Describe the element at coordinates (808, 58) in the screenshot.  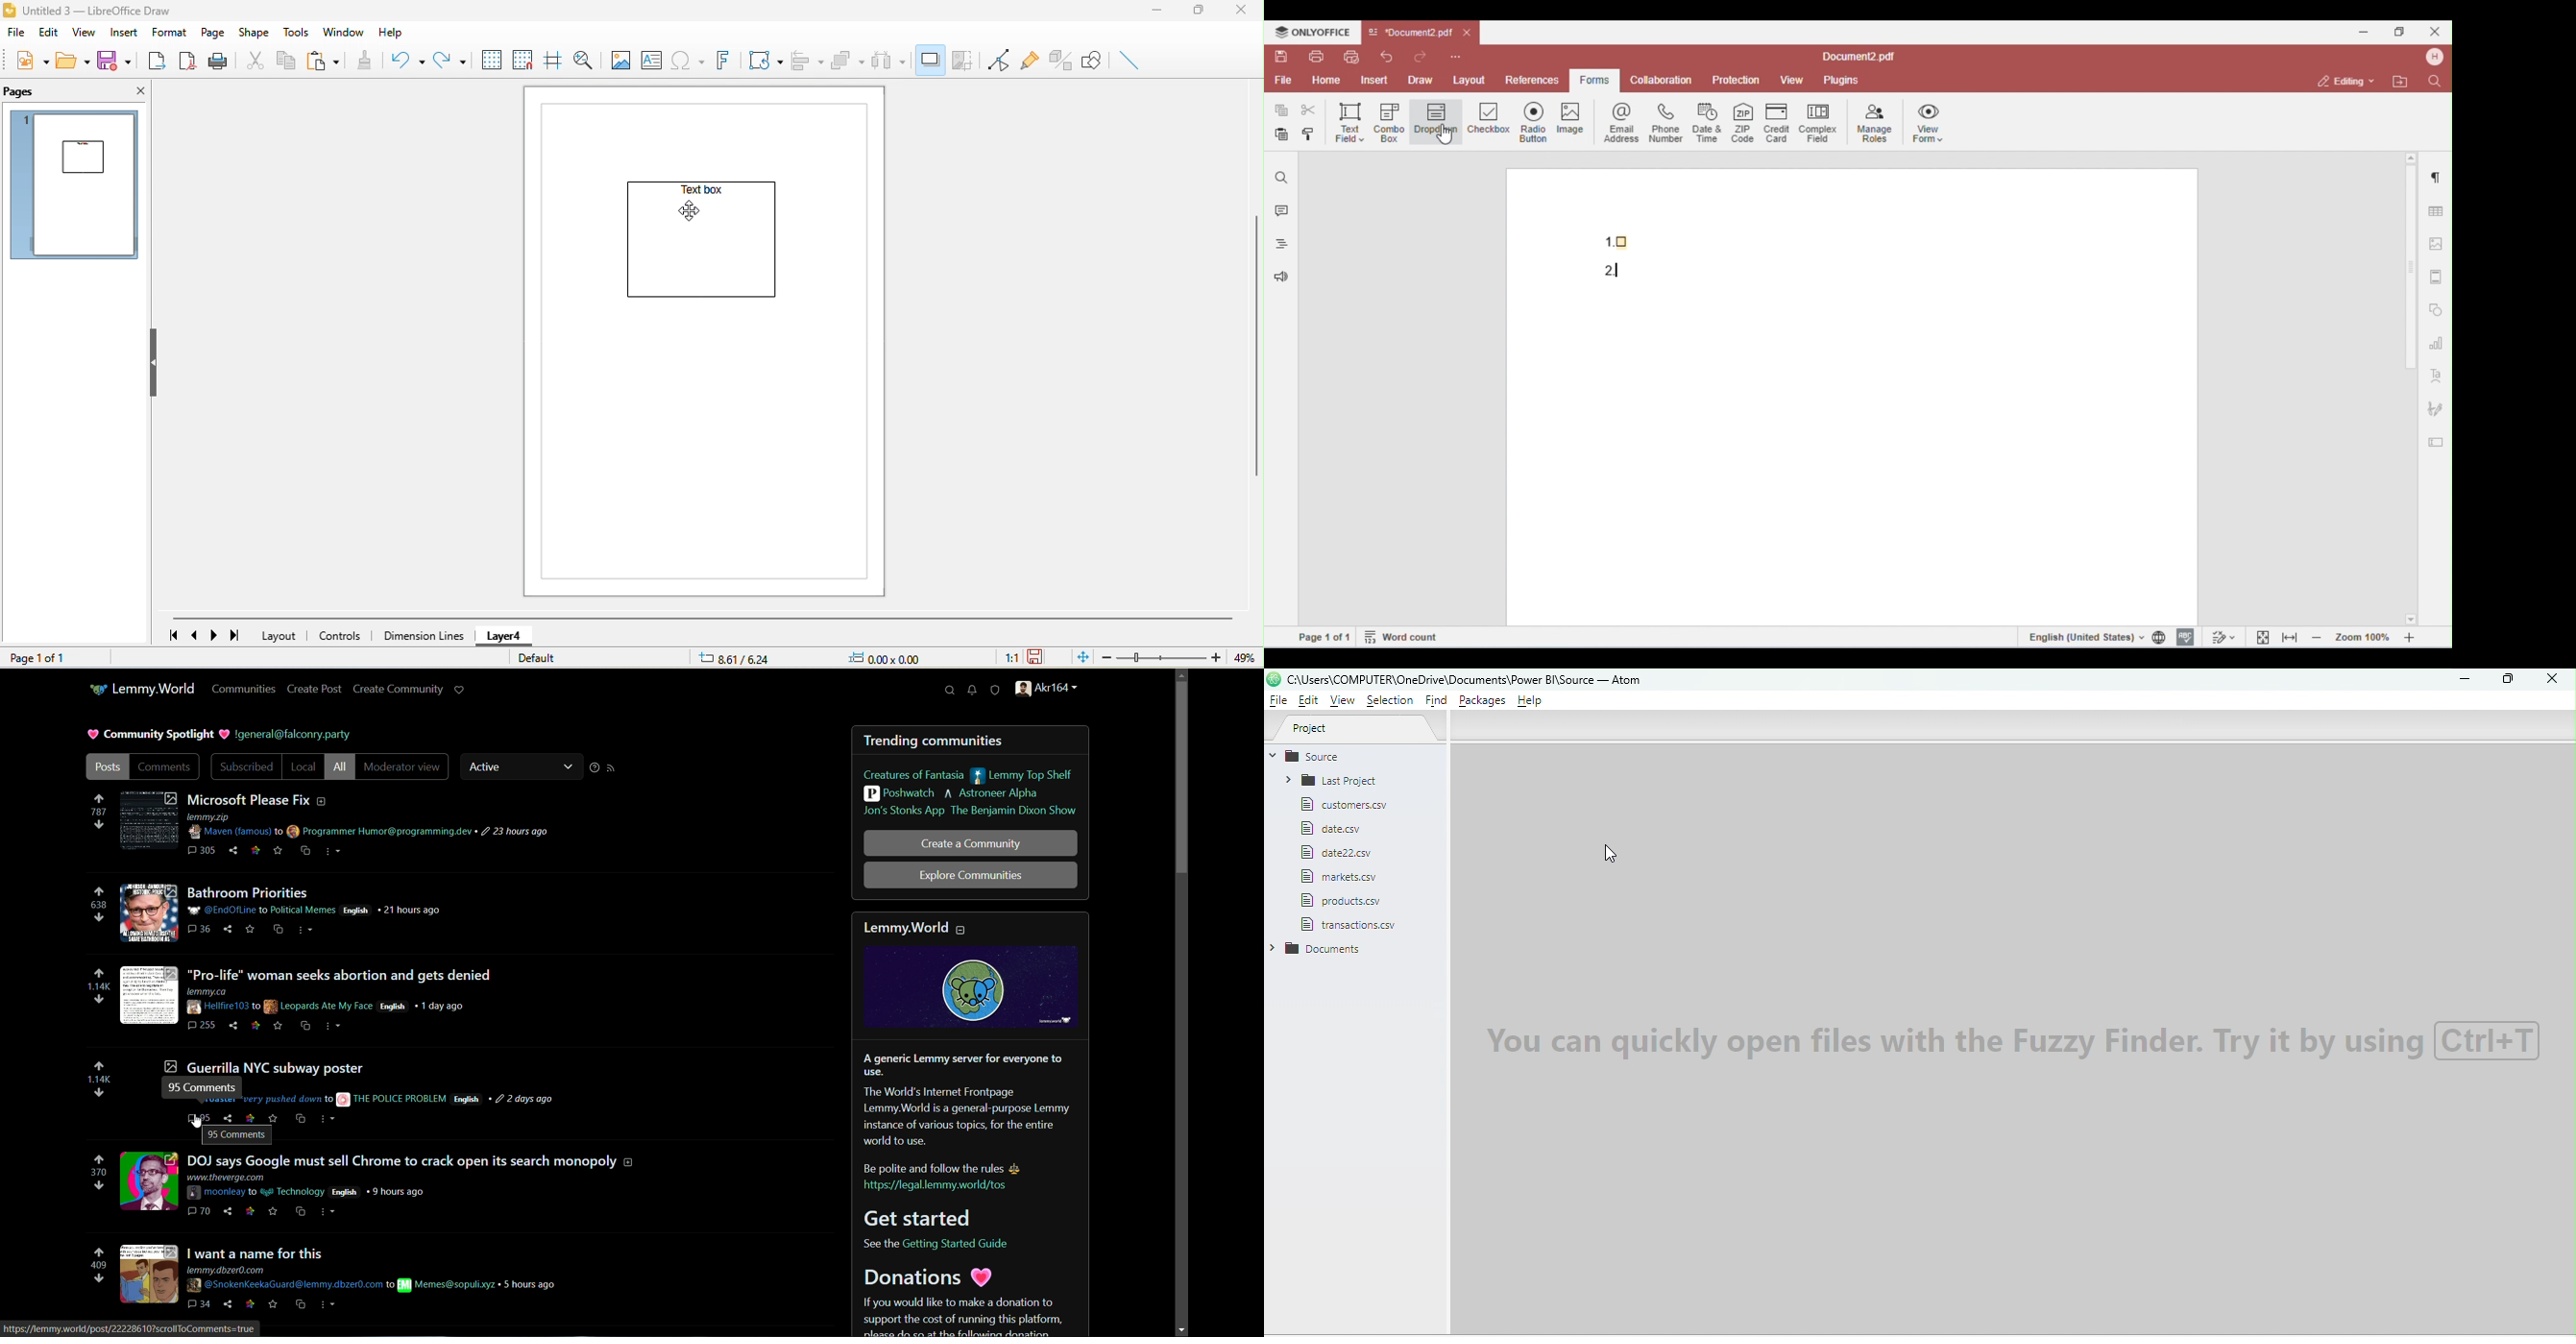
I see `align object ` at that location.